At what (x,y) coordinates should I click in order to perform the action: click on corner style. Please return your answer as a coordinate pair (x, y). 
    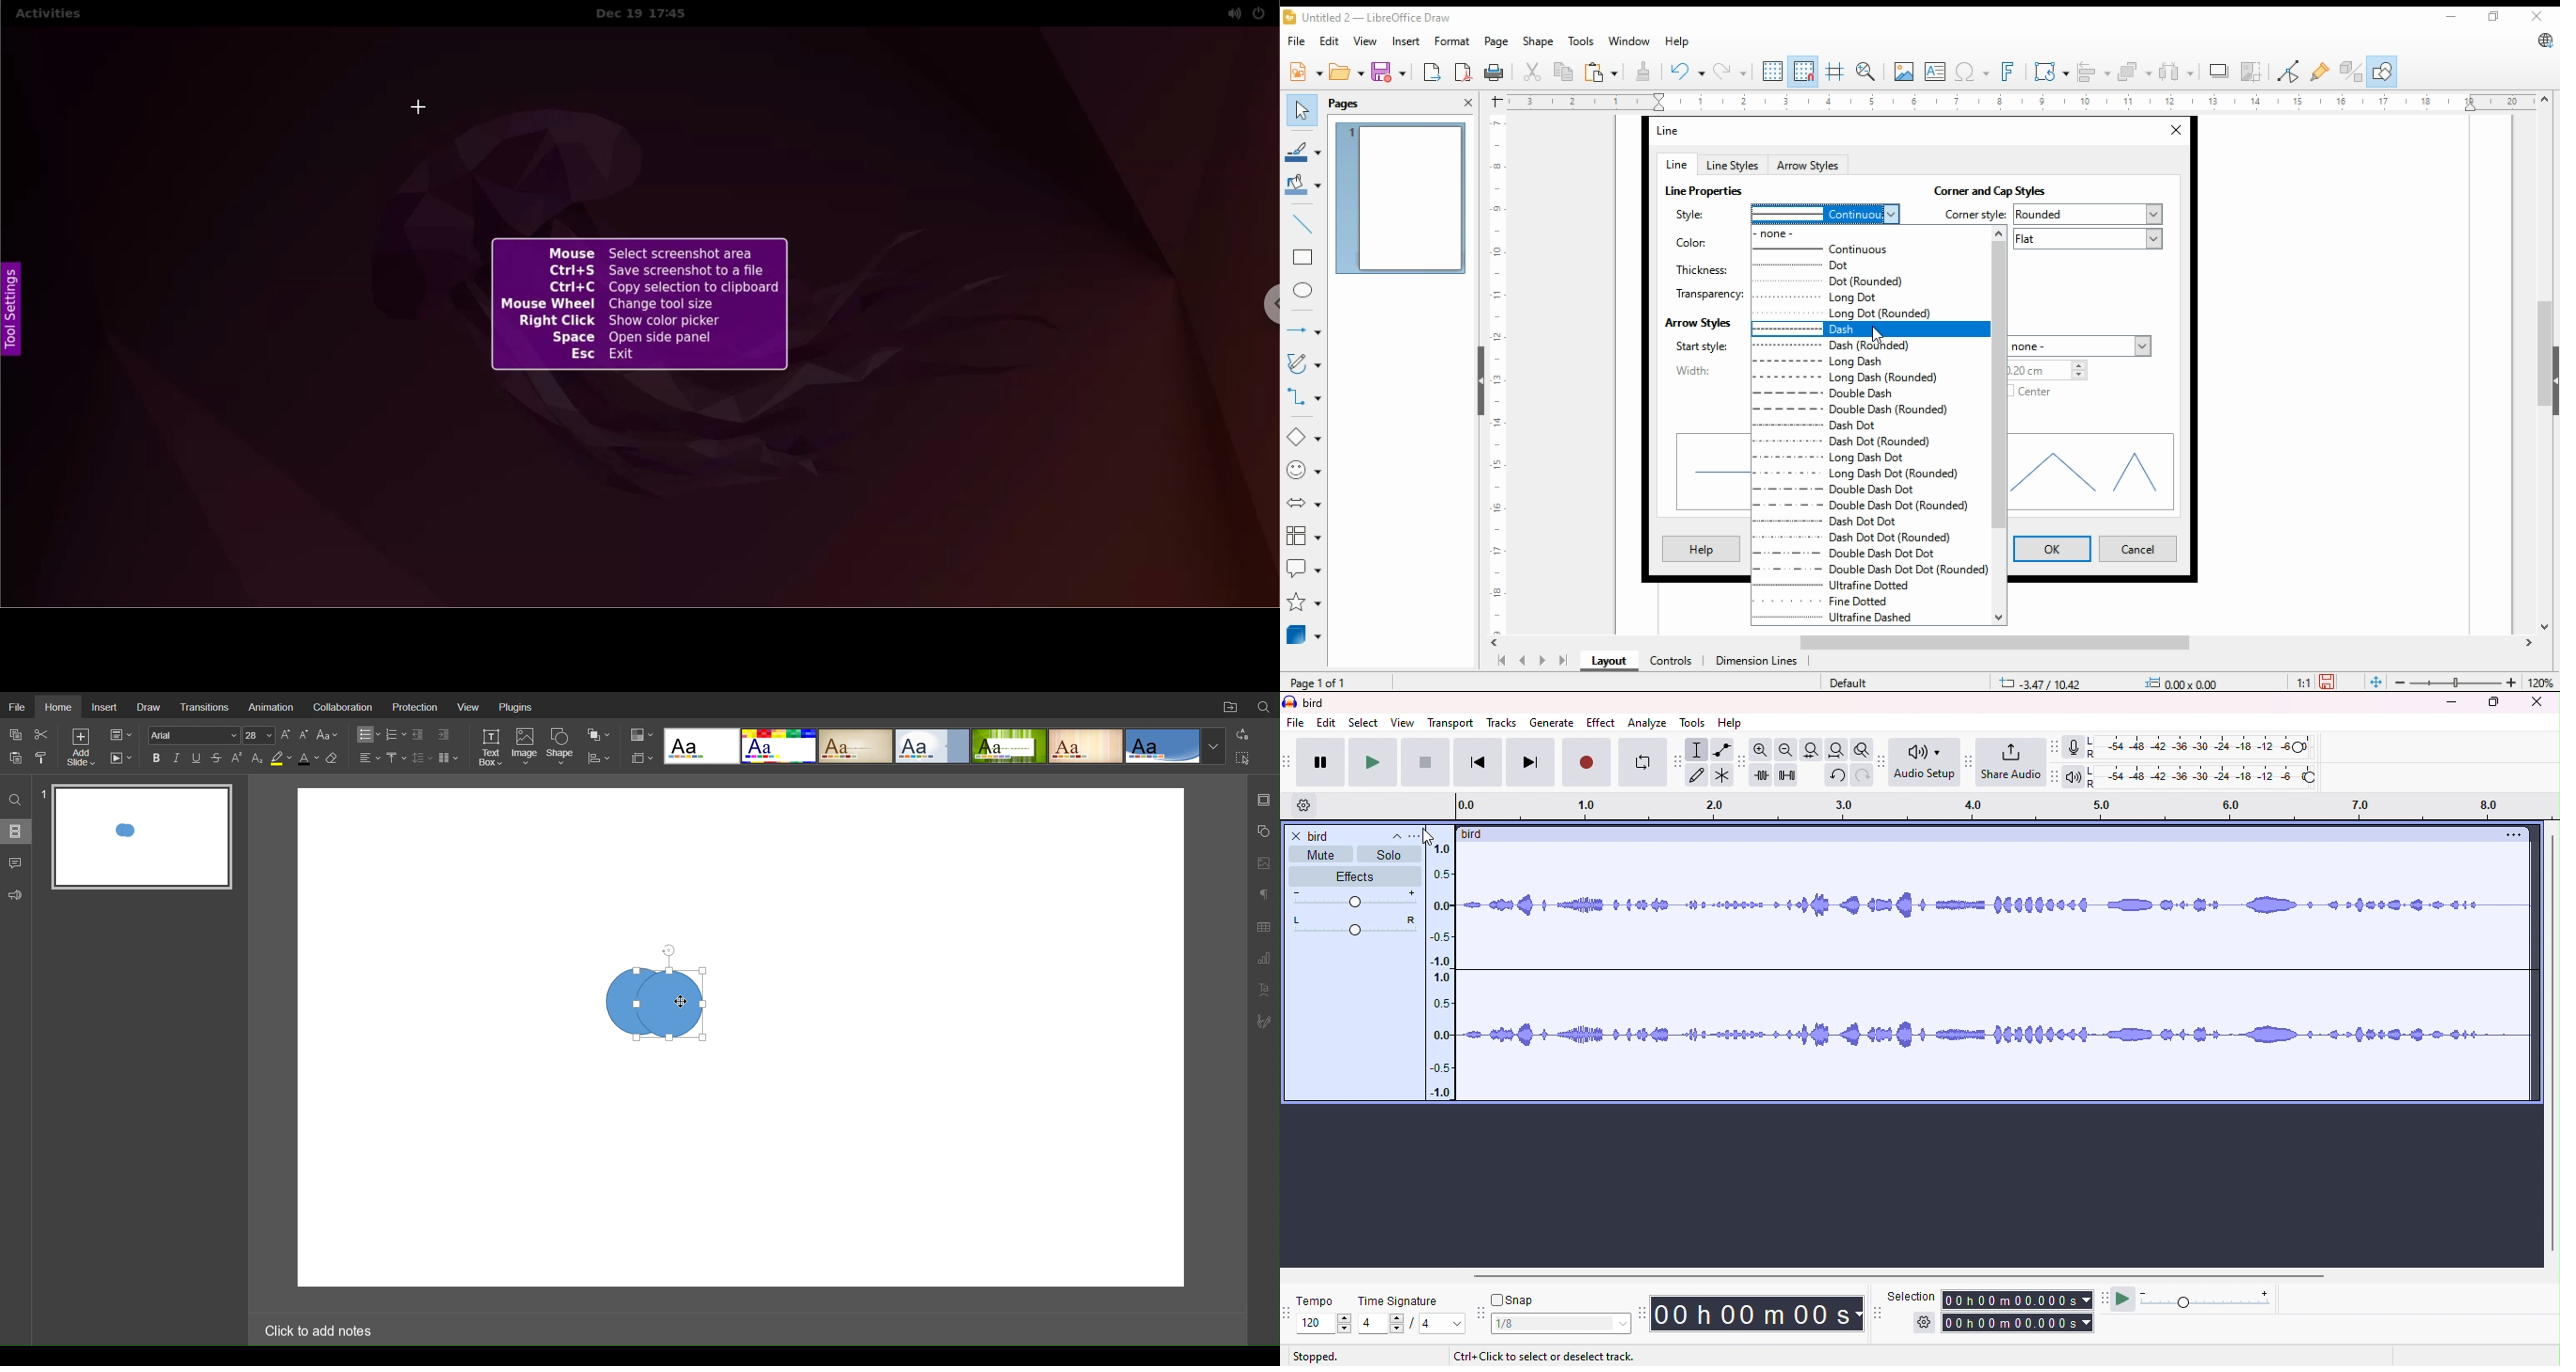
    Looking at the image, I should click on (1971, 213).